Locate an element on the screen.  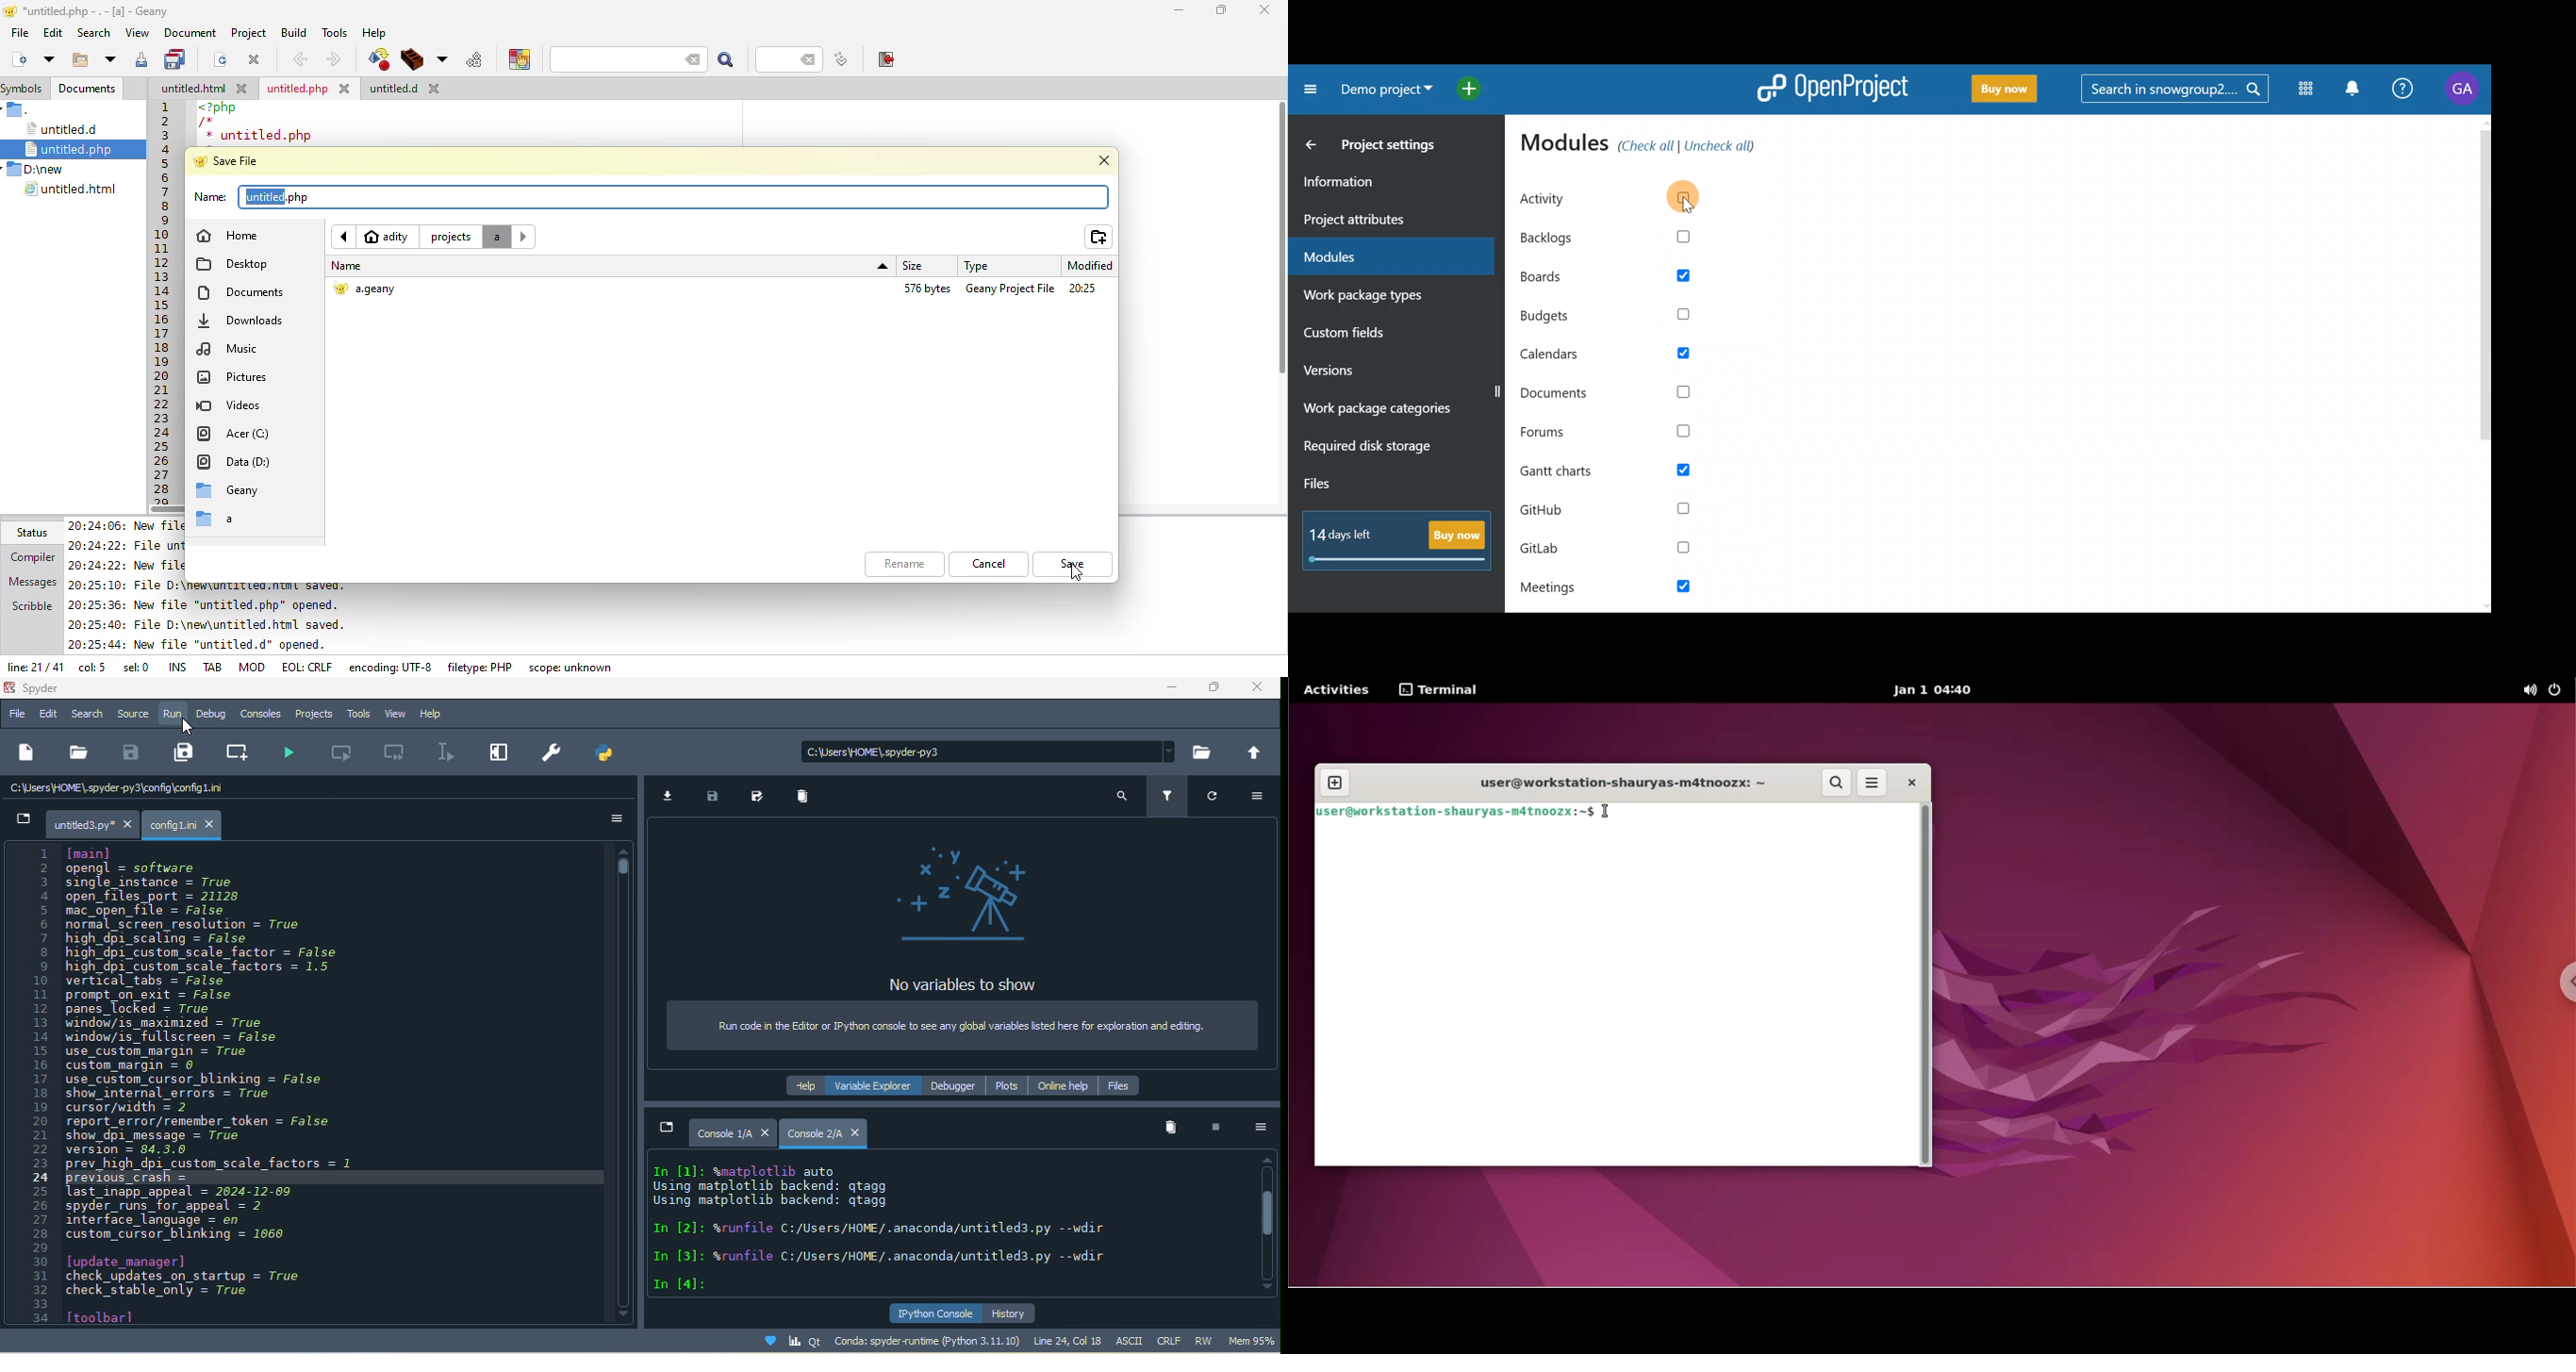
help is located at coordinates (806, 1087).